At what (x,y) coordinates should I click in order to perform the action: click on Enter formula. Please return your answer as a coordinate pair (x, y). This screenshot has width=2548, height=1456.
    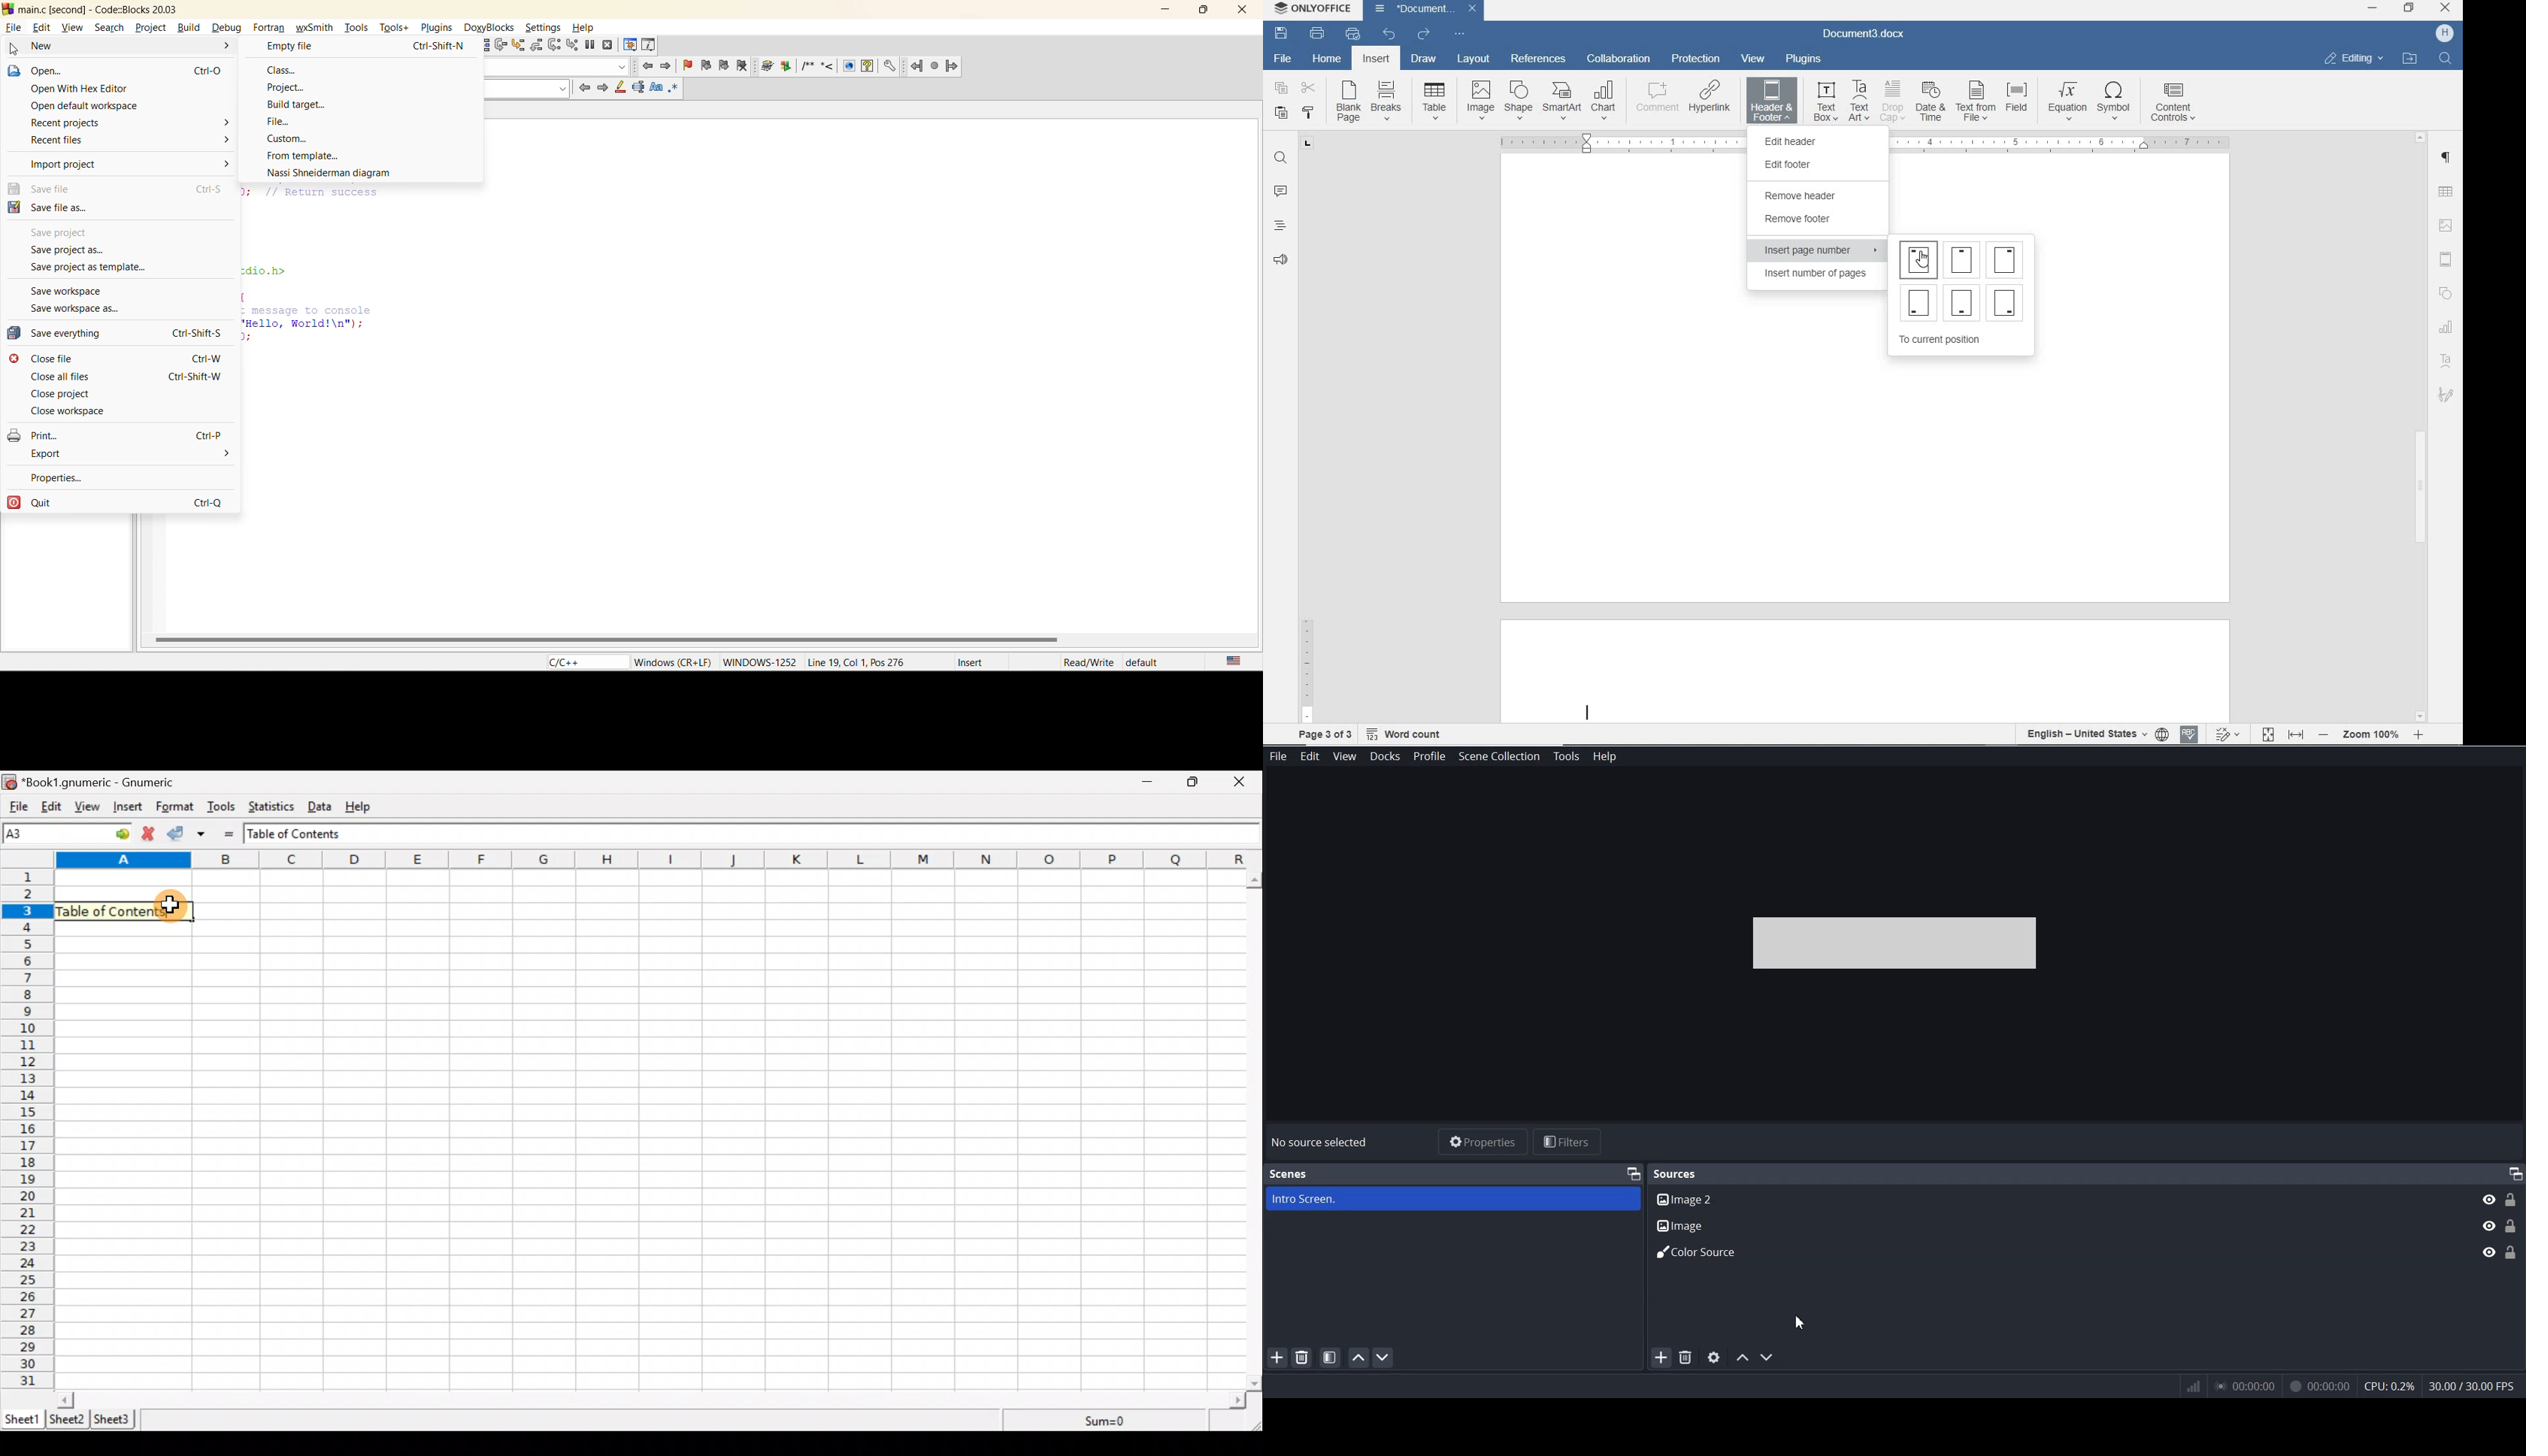
    Looking at the image, I should click on (230, 834).